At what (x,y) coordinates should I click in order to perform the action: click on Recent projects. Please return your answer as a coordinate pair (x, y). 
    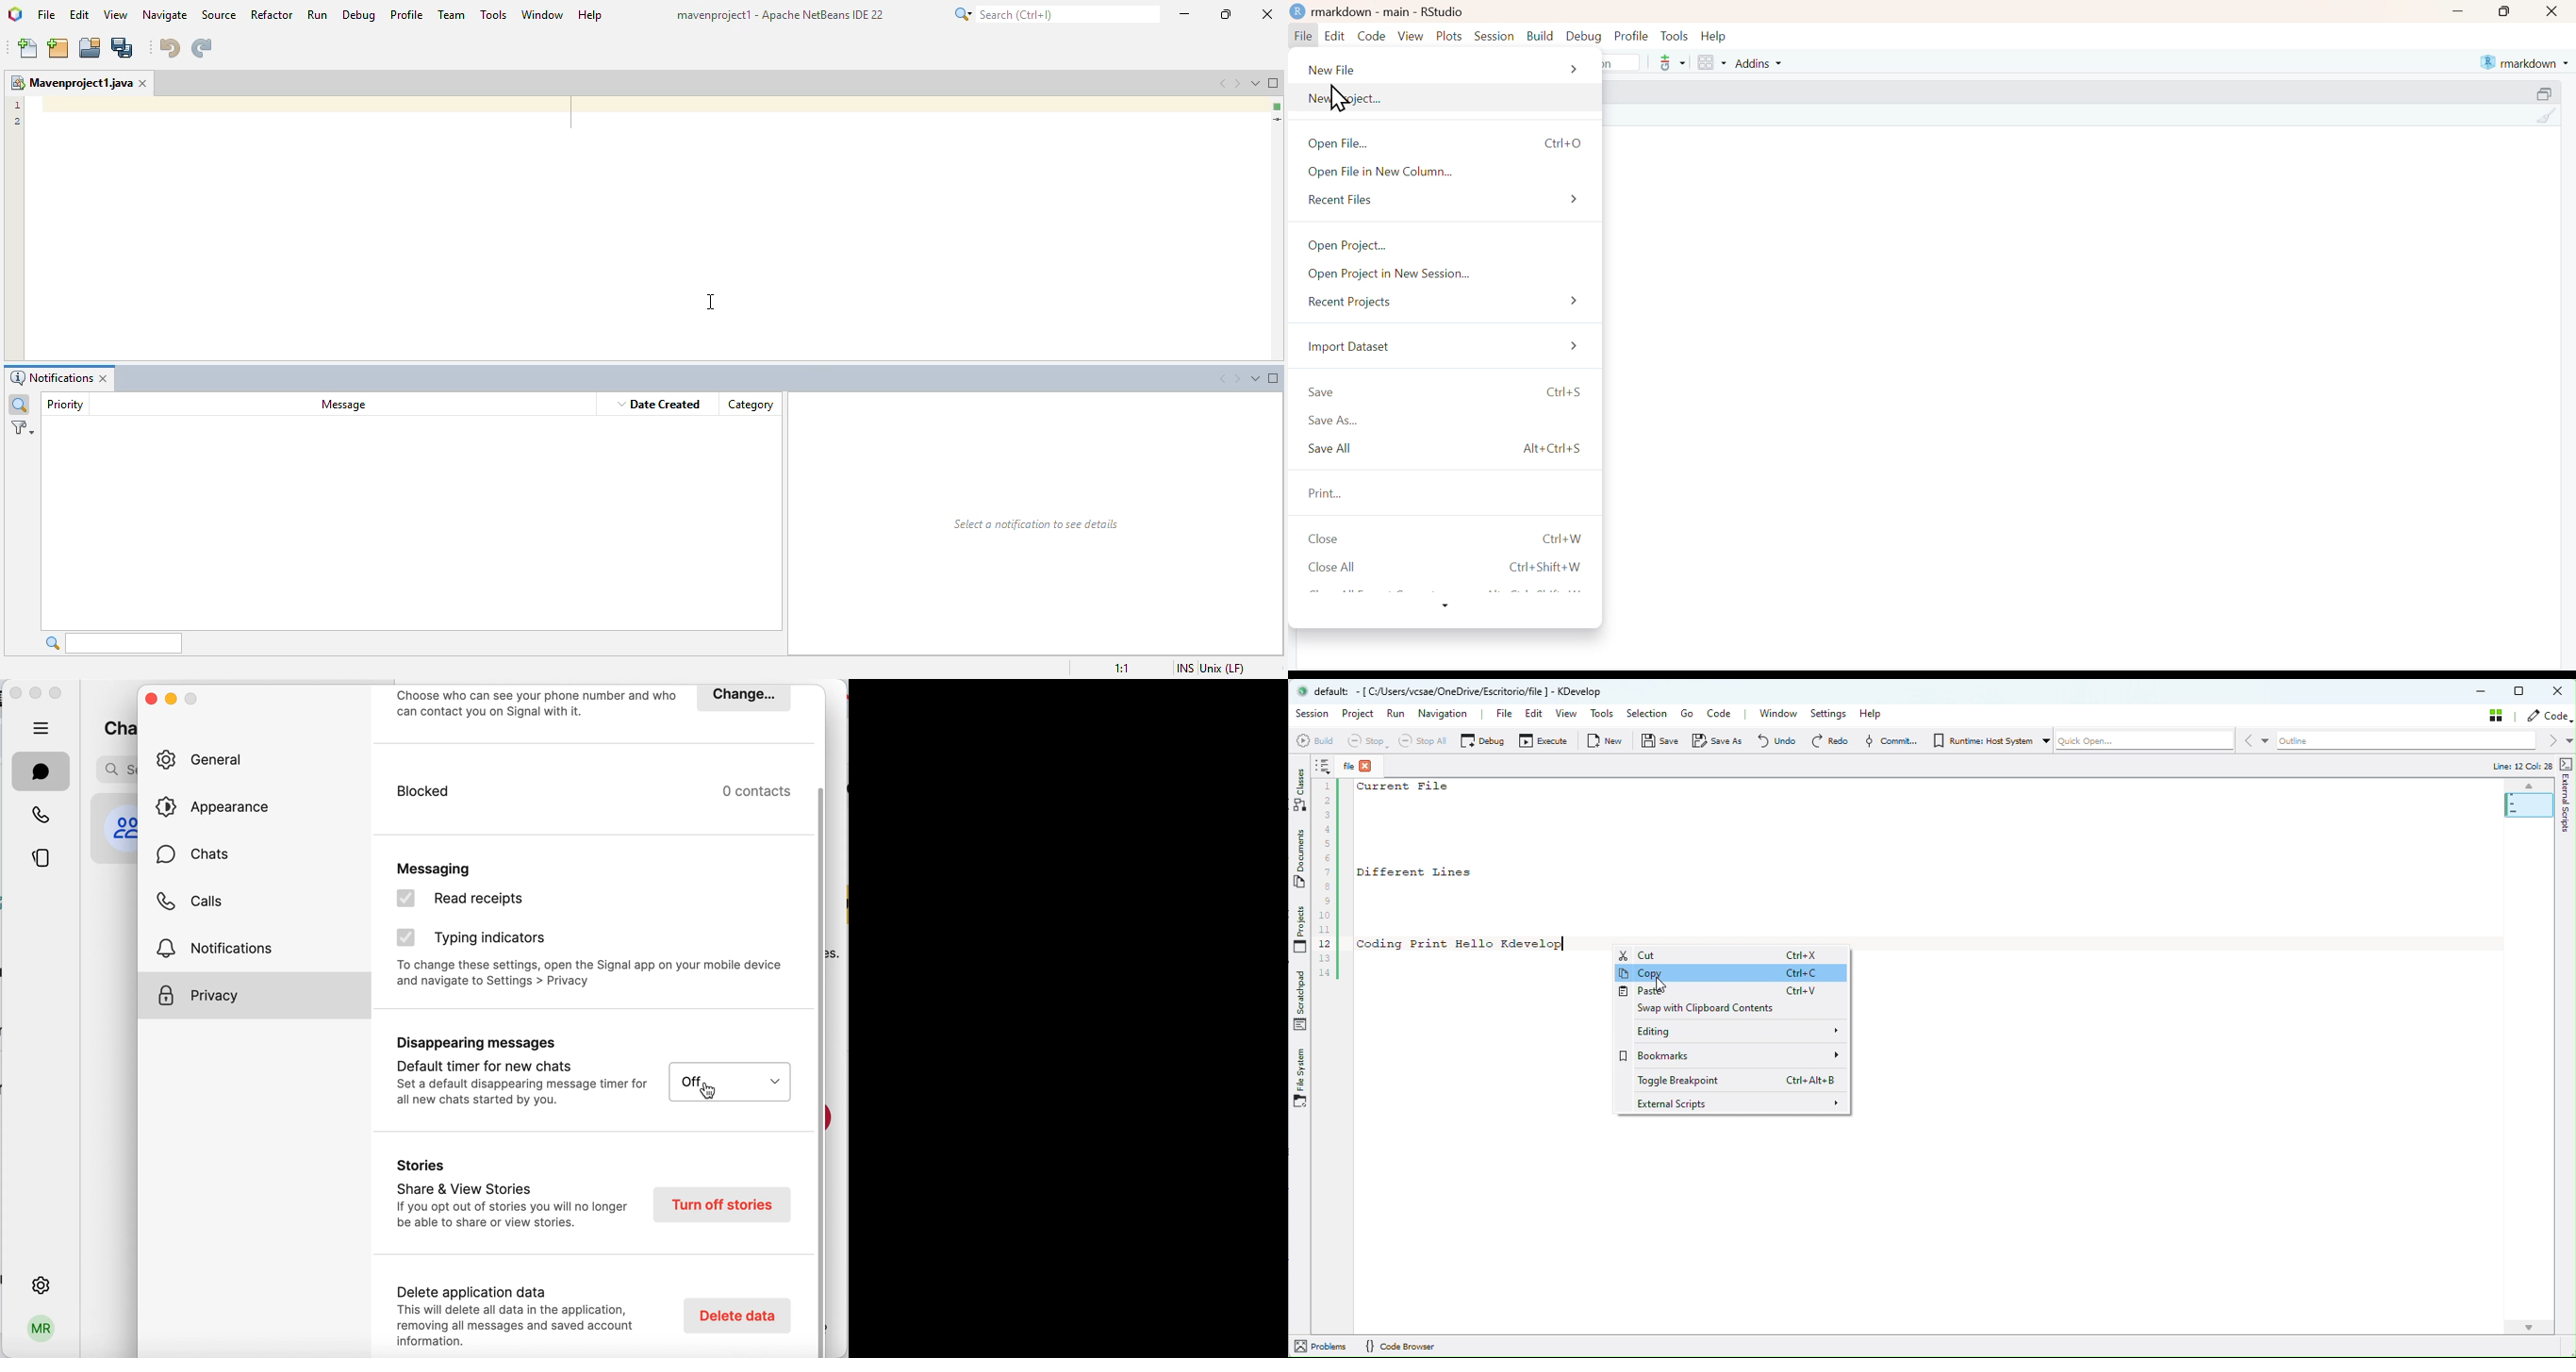
    Looking at the image, I should click on (1450, 306).